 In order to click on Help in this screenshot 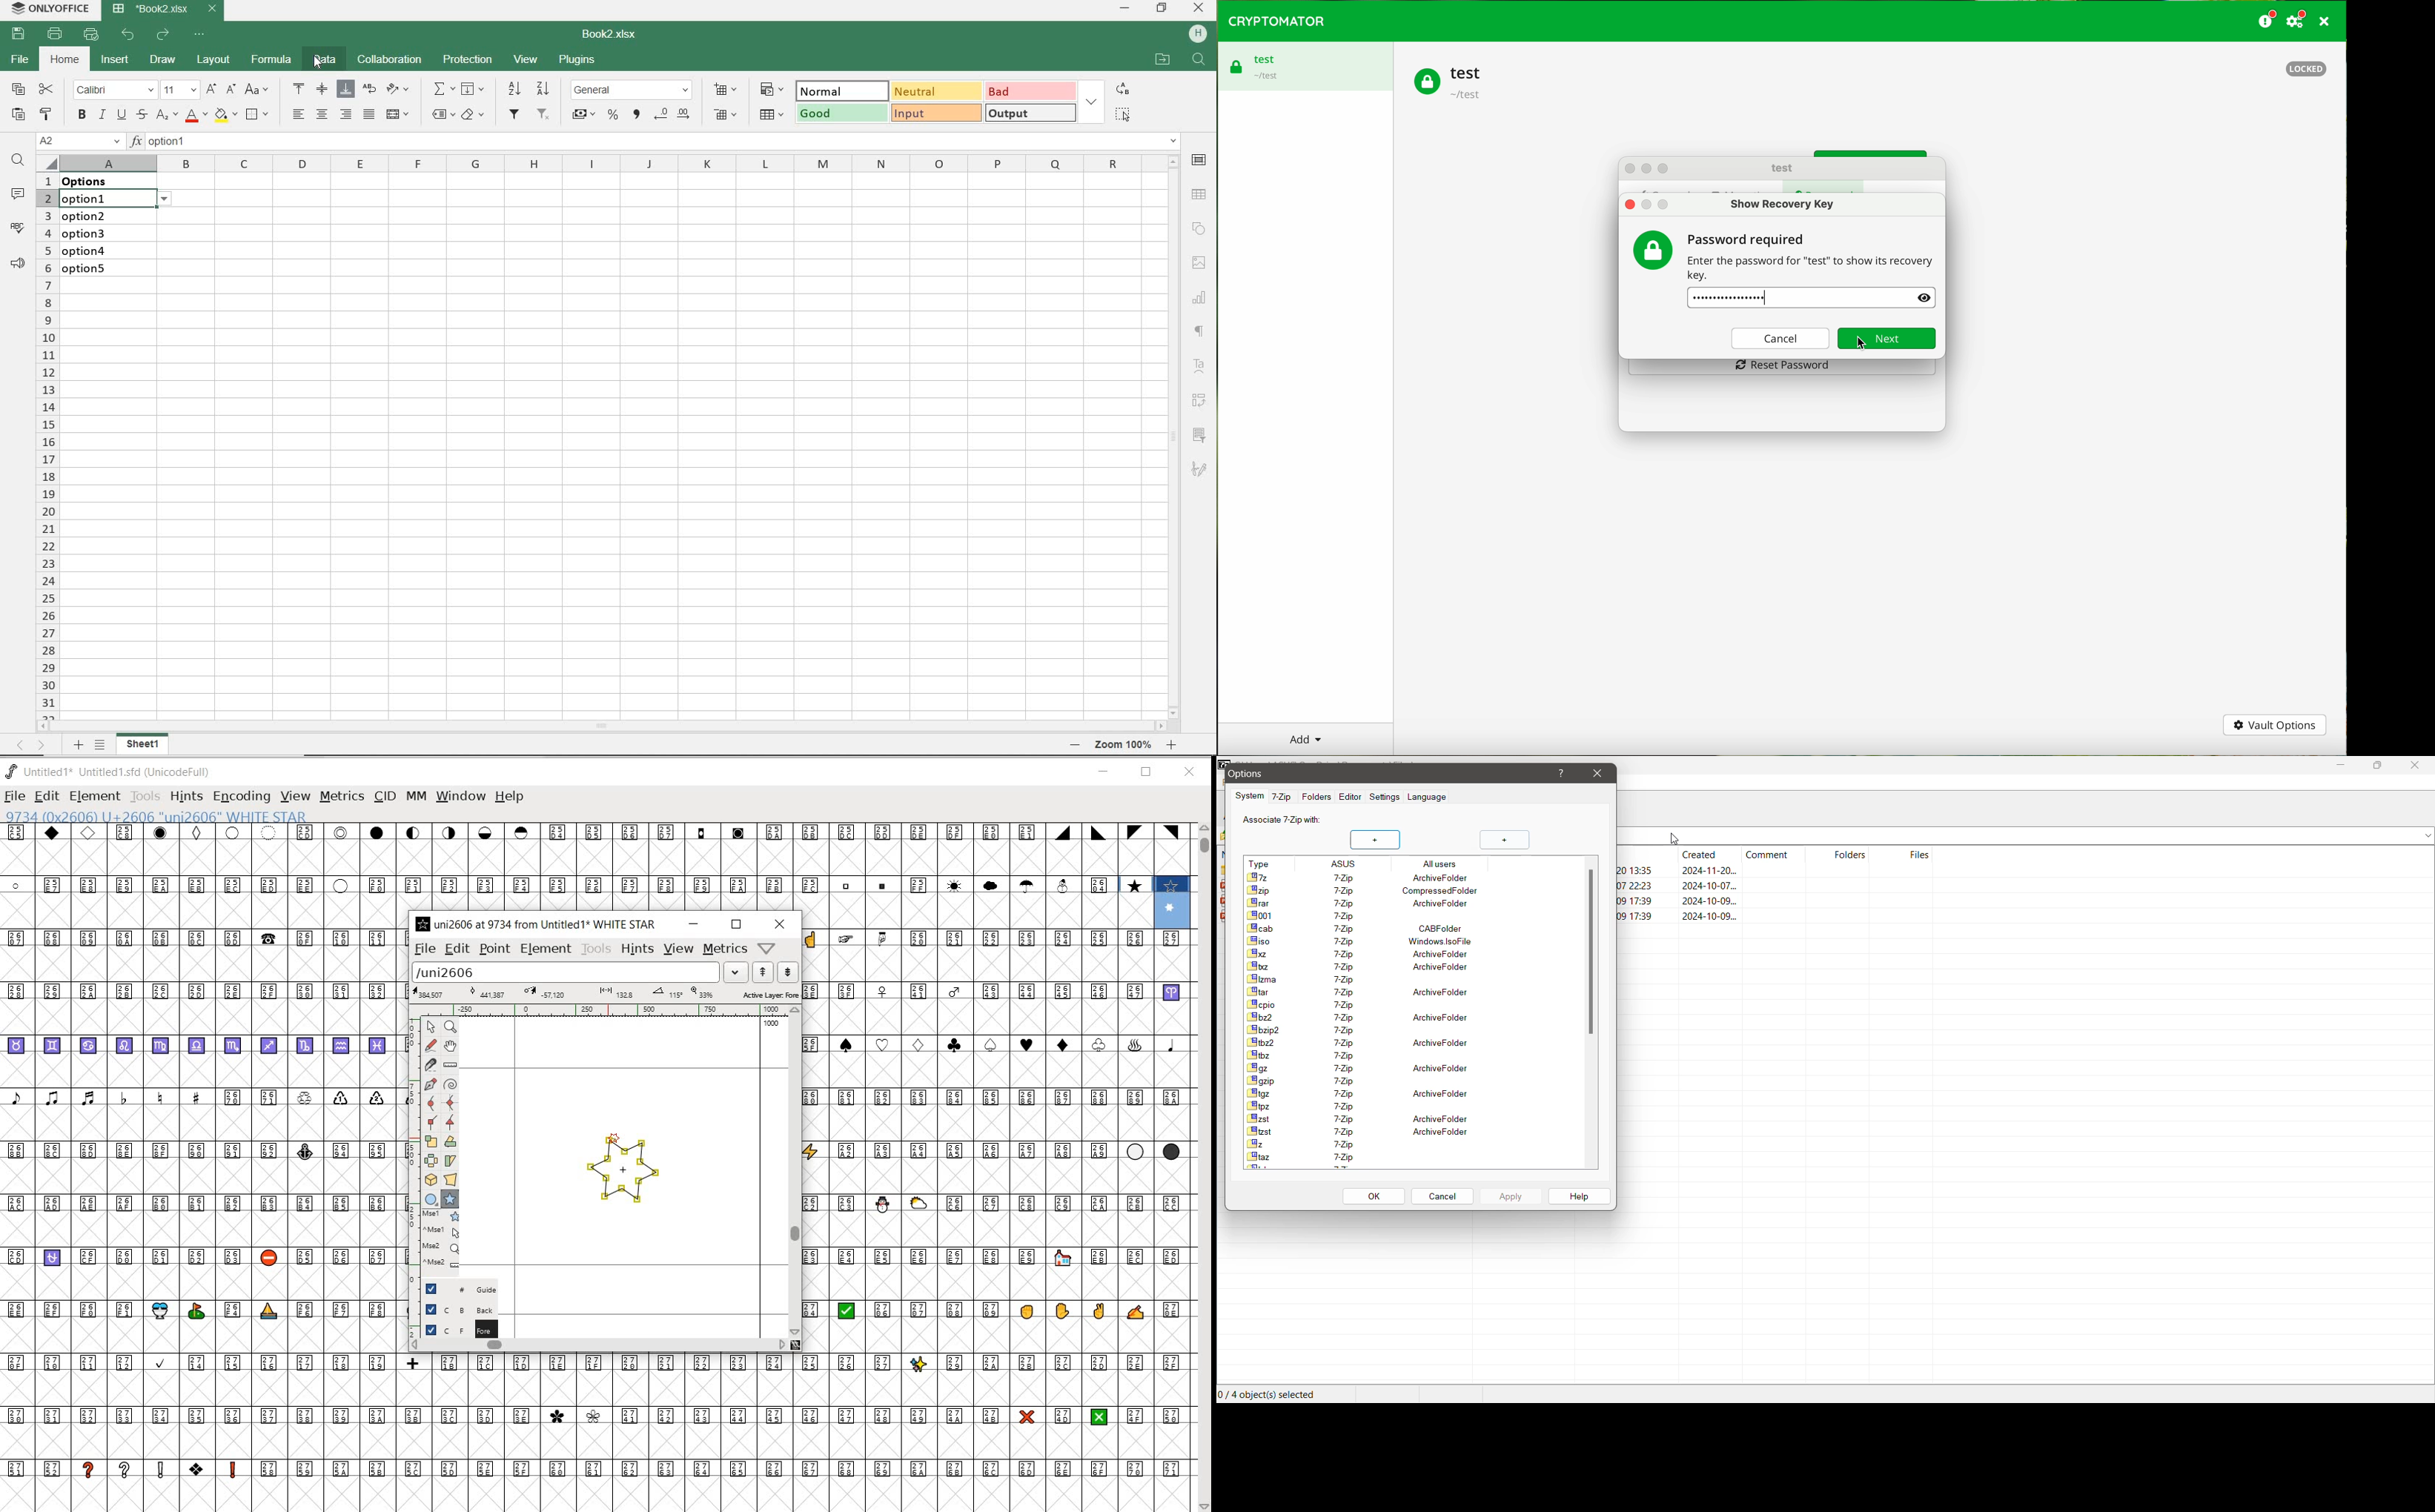, I will do `click(1577, 1196)`.